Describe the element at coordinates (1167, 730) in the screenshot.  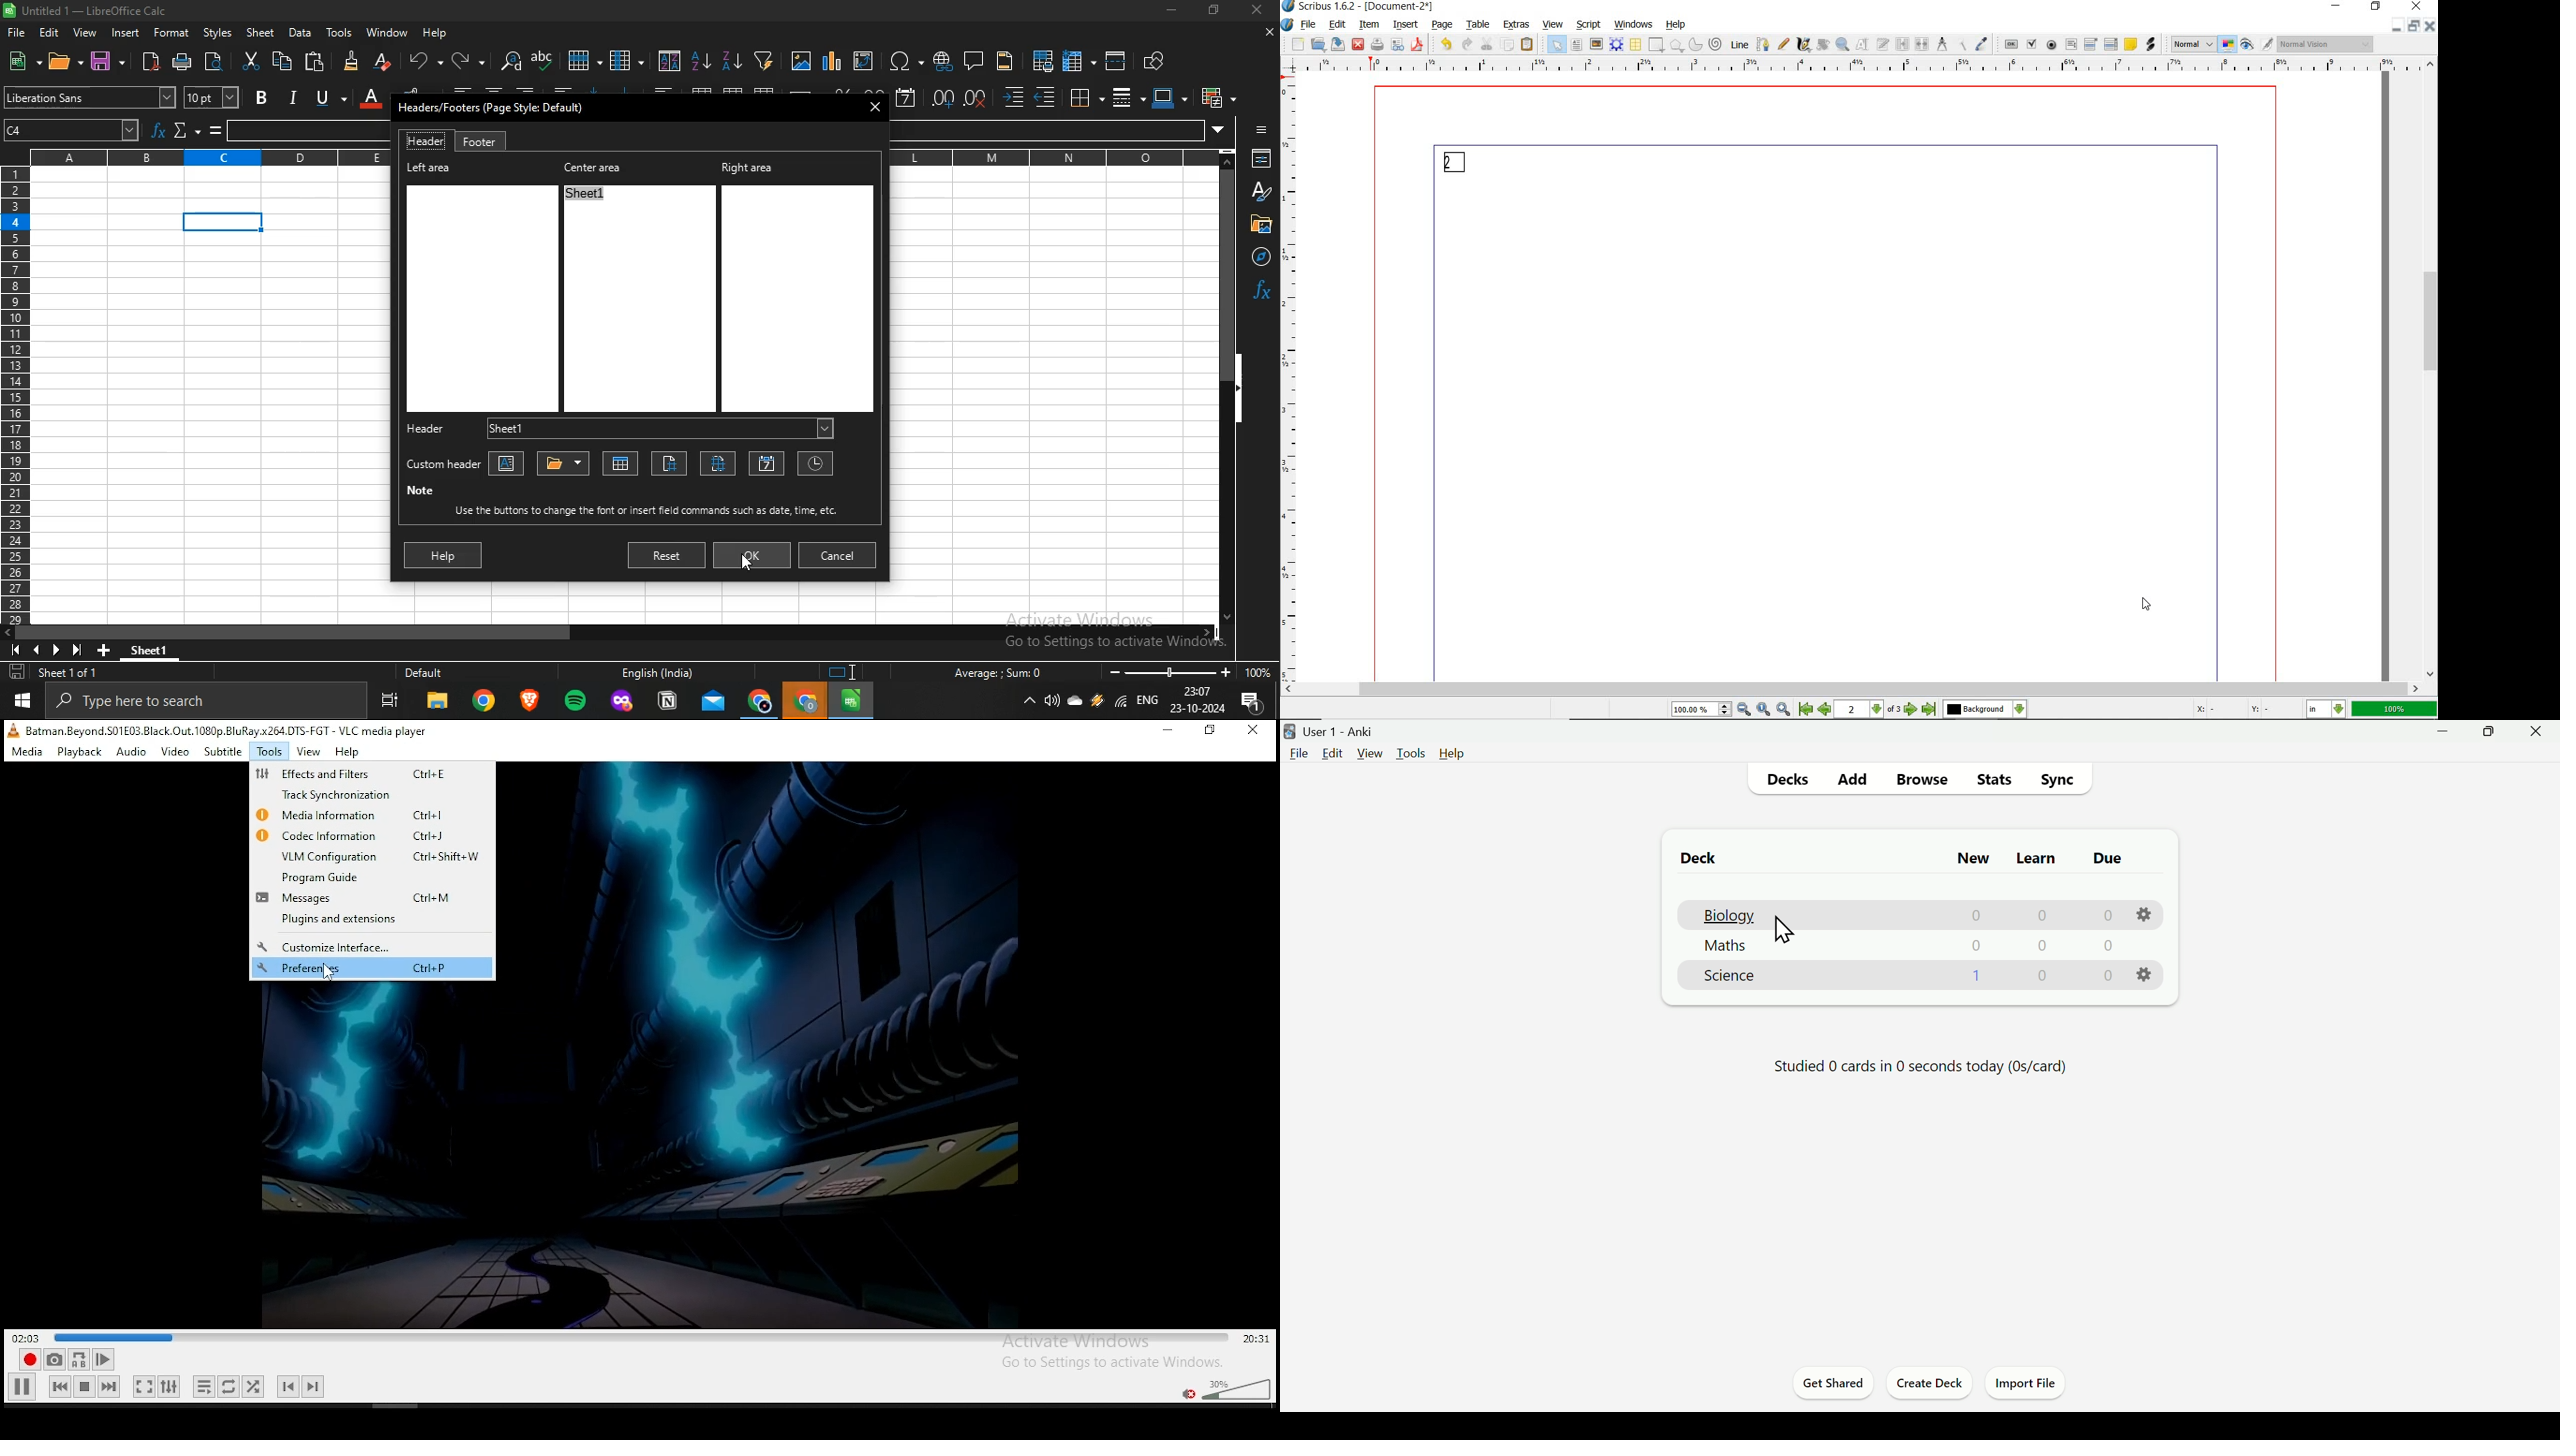
I see `minimize` at that location.